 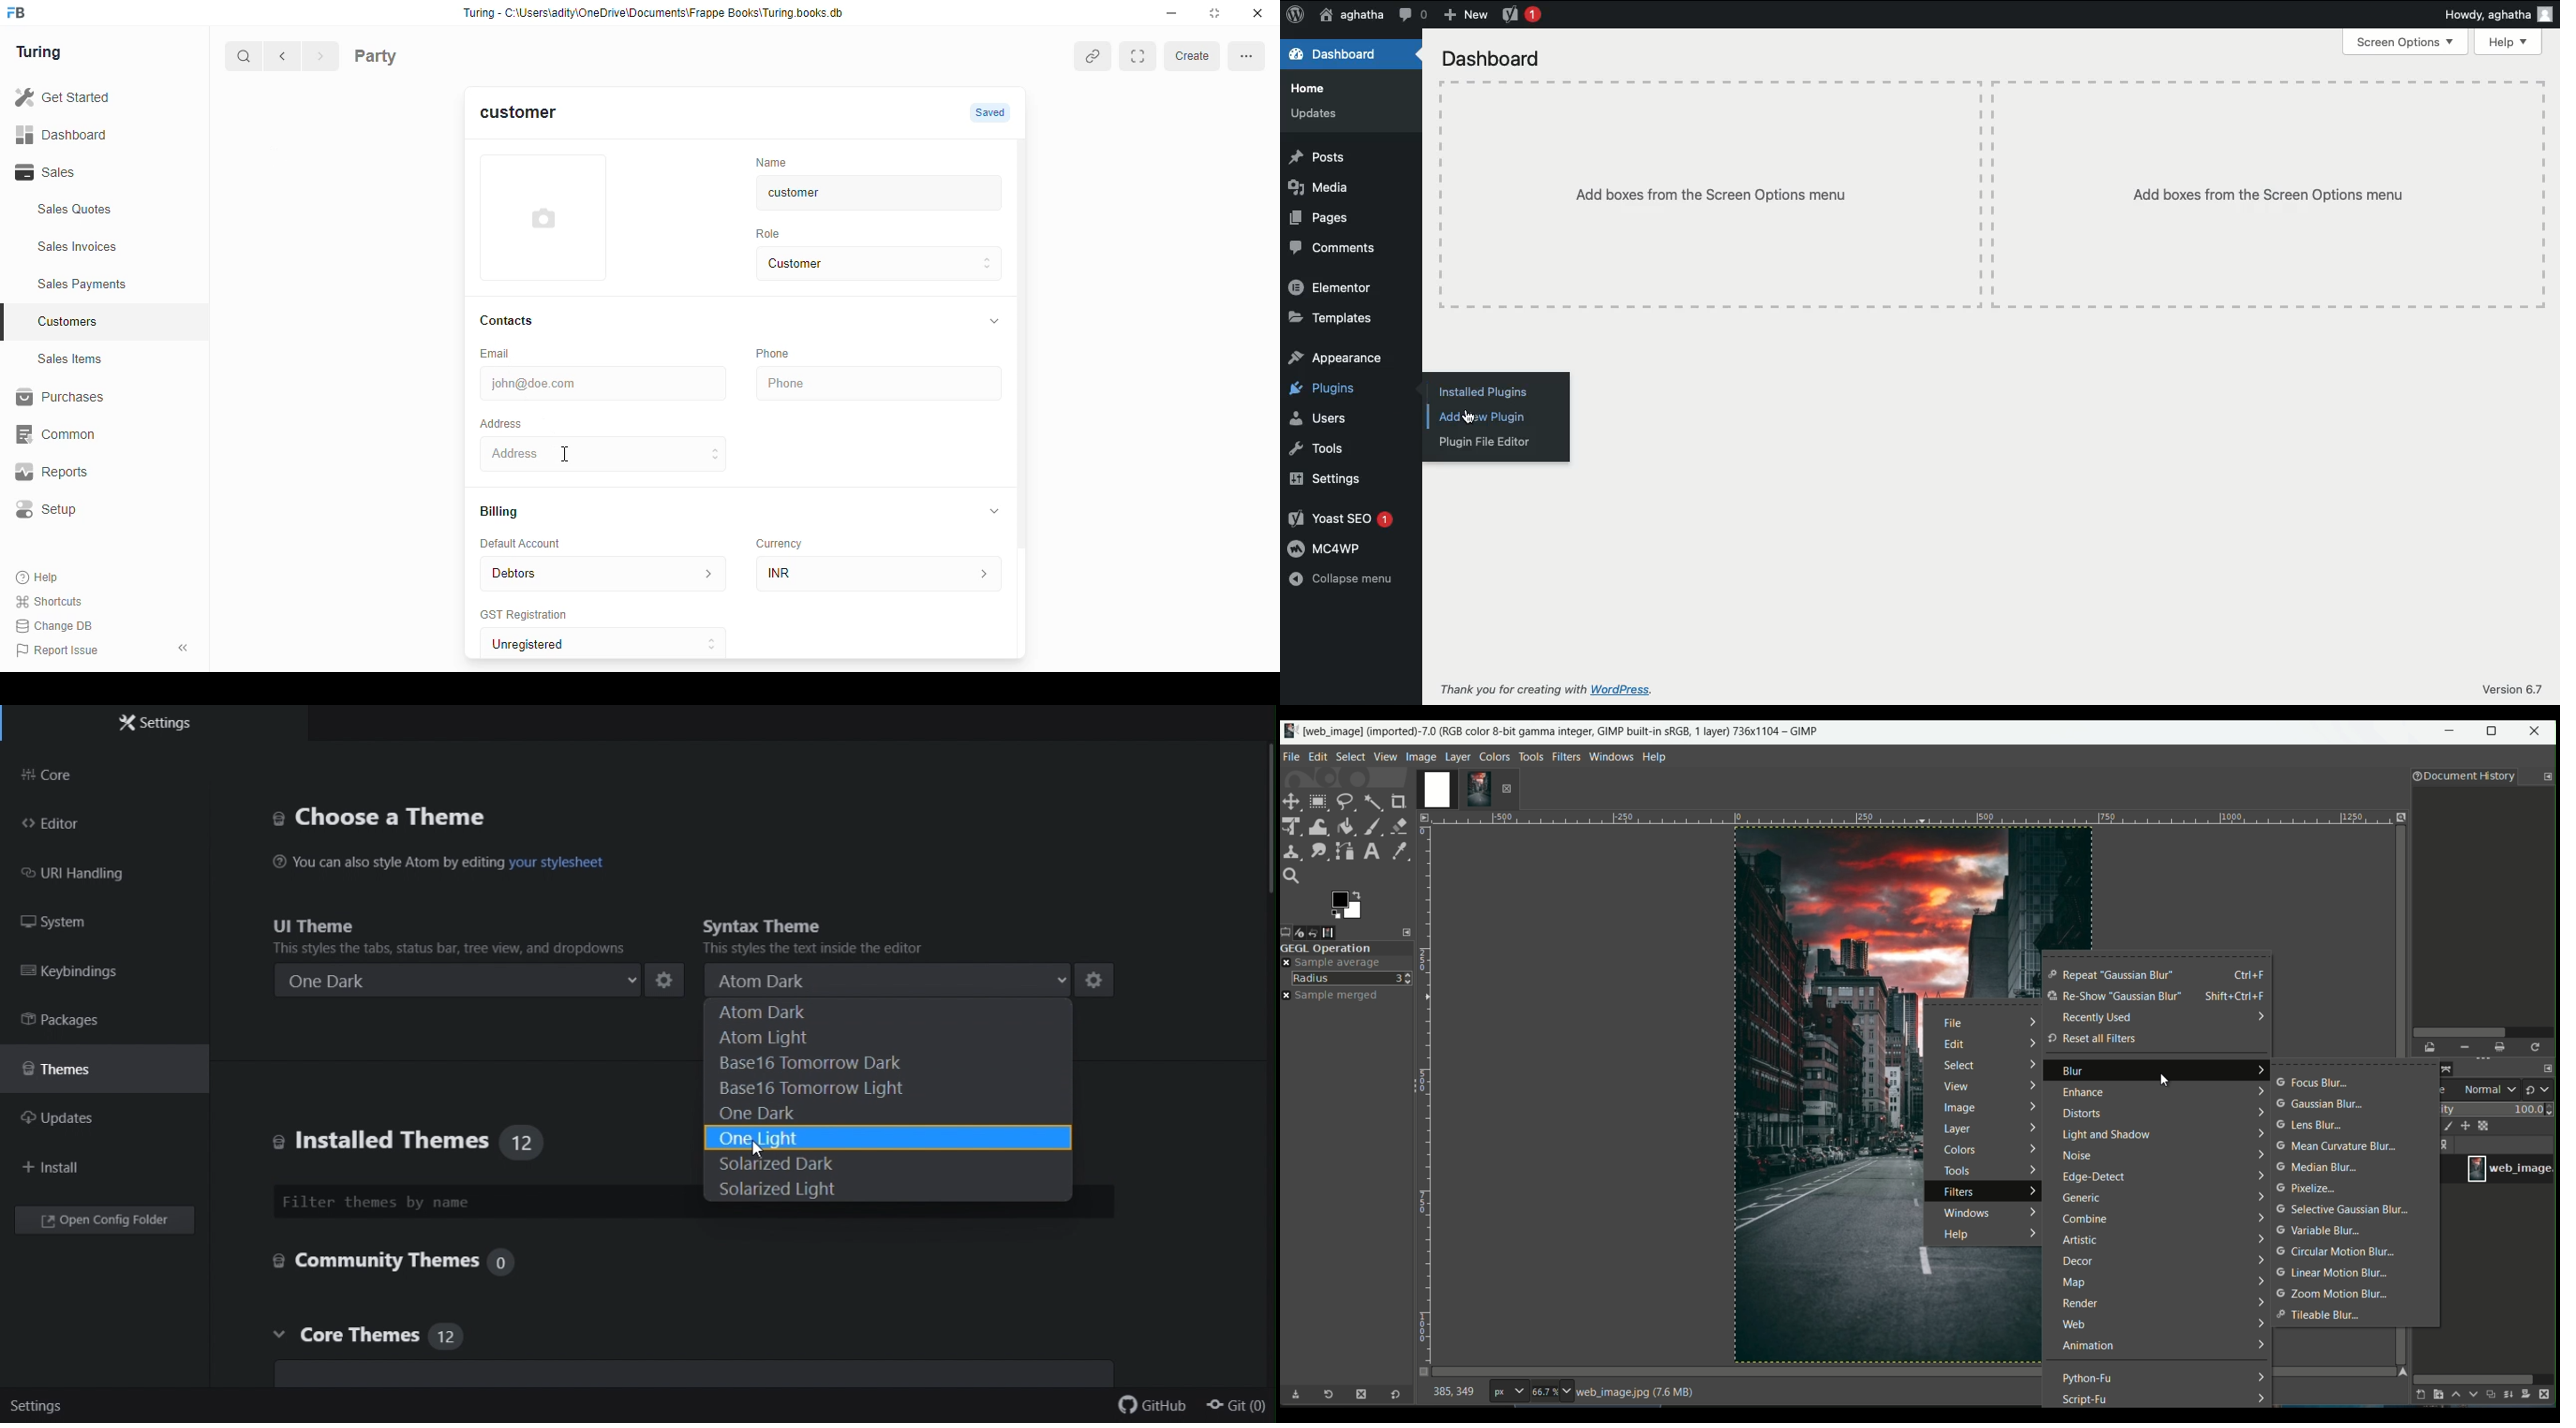 What do you see at coordinates (94, 435) in the screenshot?
I see `‘Common` at bounding box center [94, 435].